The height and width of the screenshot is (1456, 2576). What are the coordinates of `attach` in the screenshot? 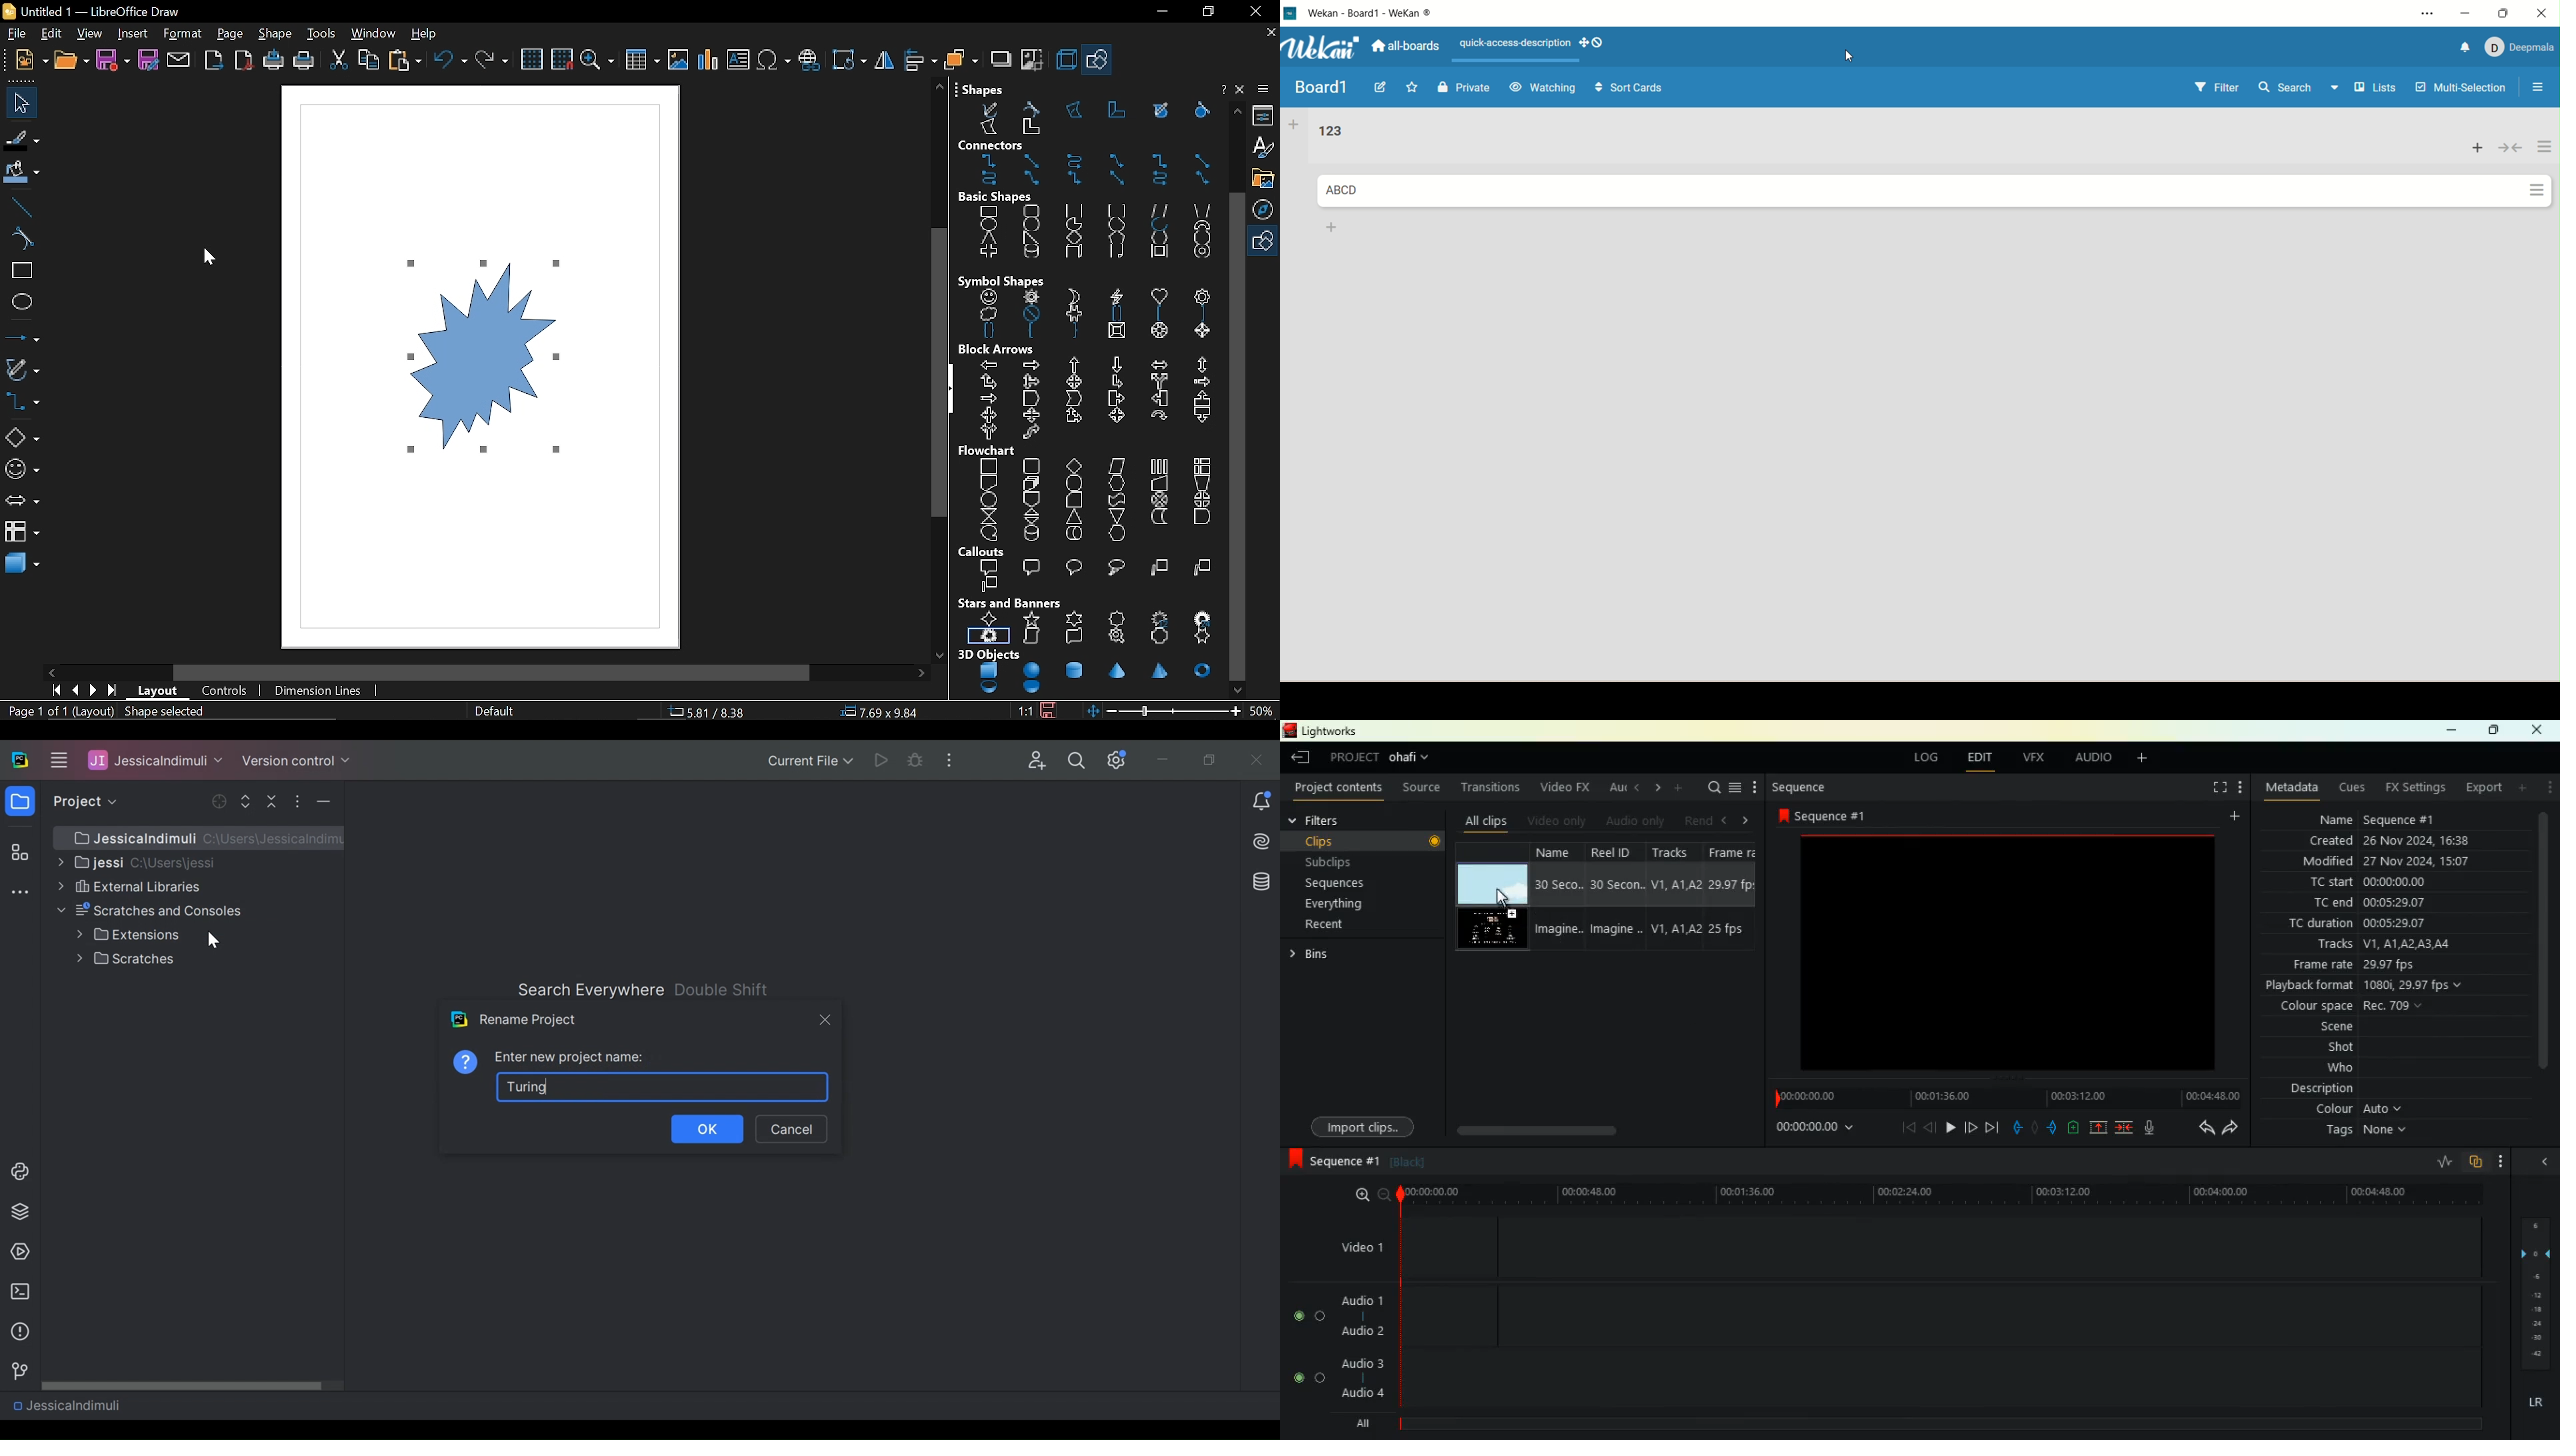 It's located at (180, 61).